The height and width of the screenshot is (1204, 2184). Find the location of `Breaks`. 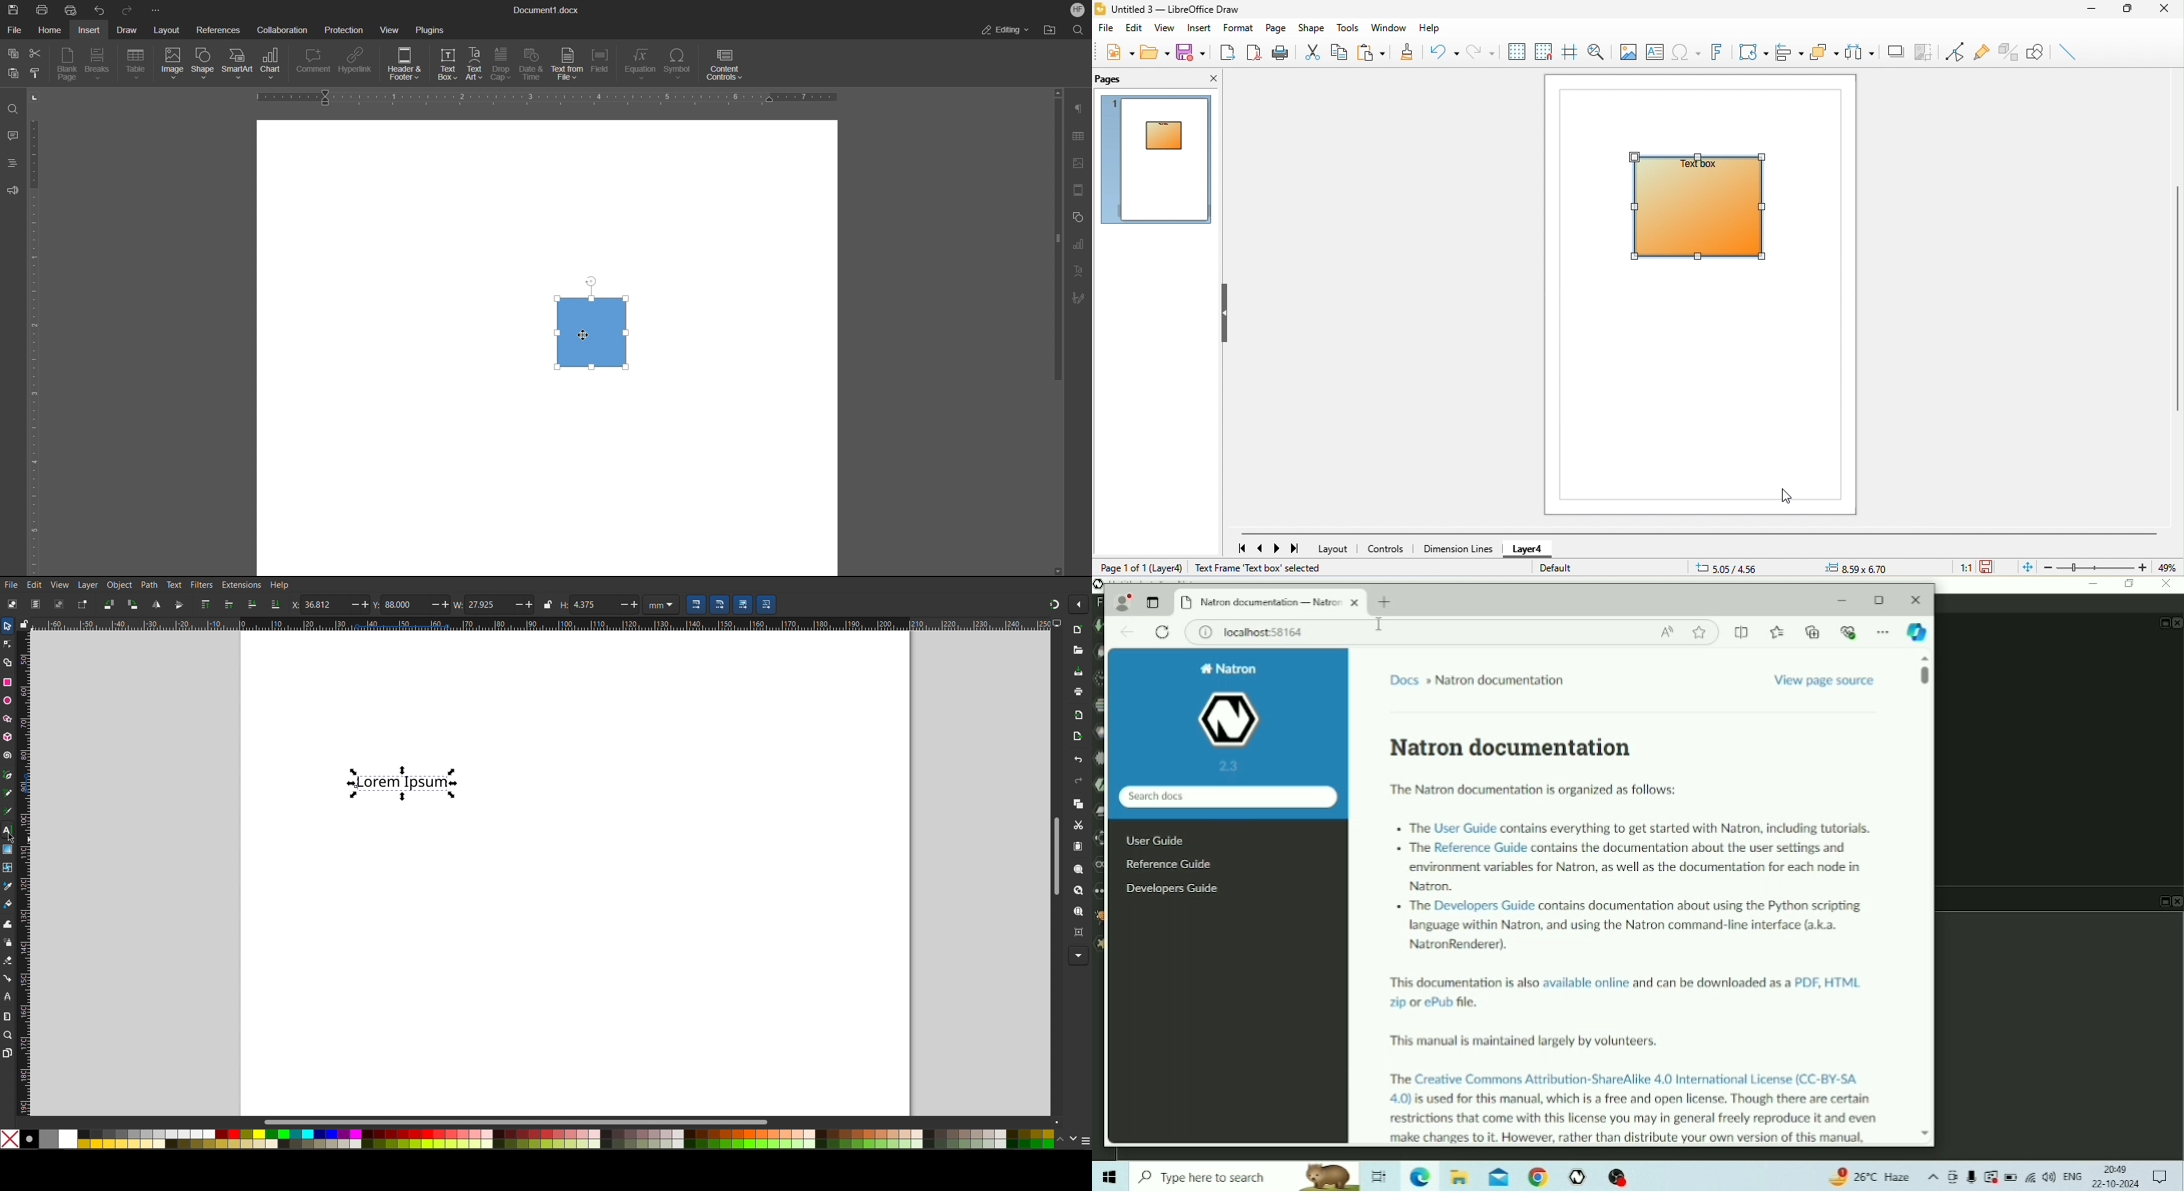

Breaks is located at coordinates (99, 65).